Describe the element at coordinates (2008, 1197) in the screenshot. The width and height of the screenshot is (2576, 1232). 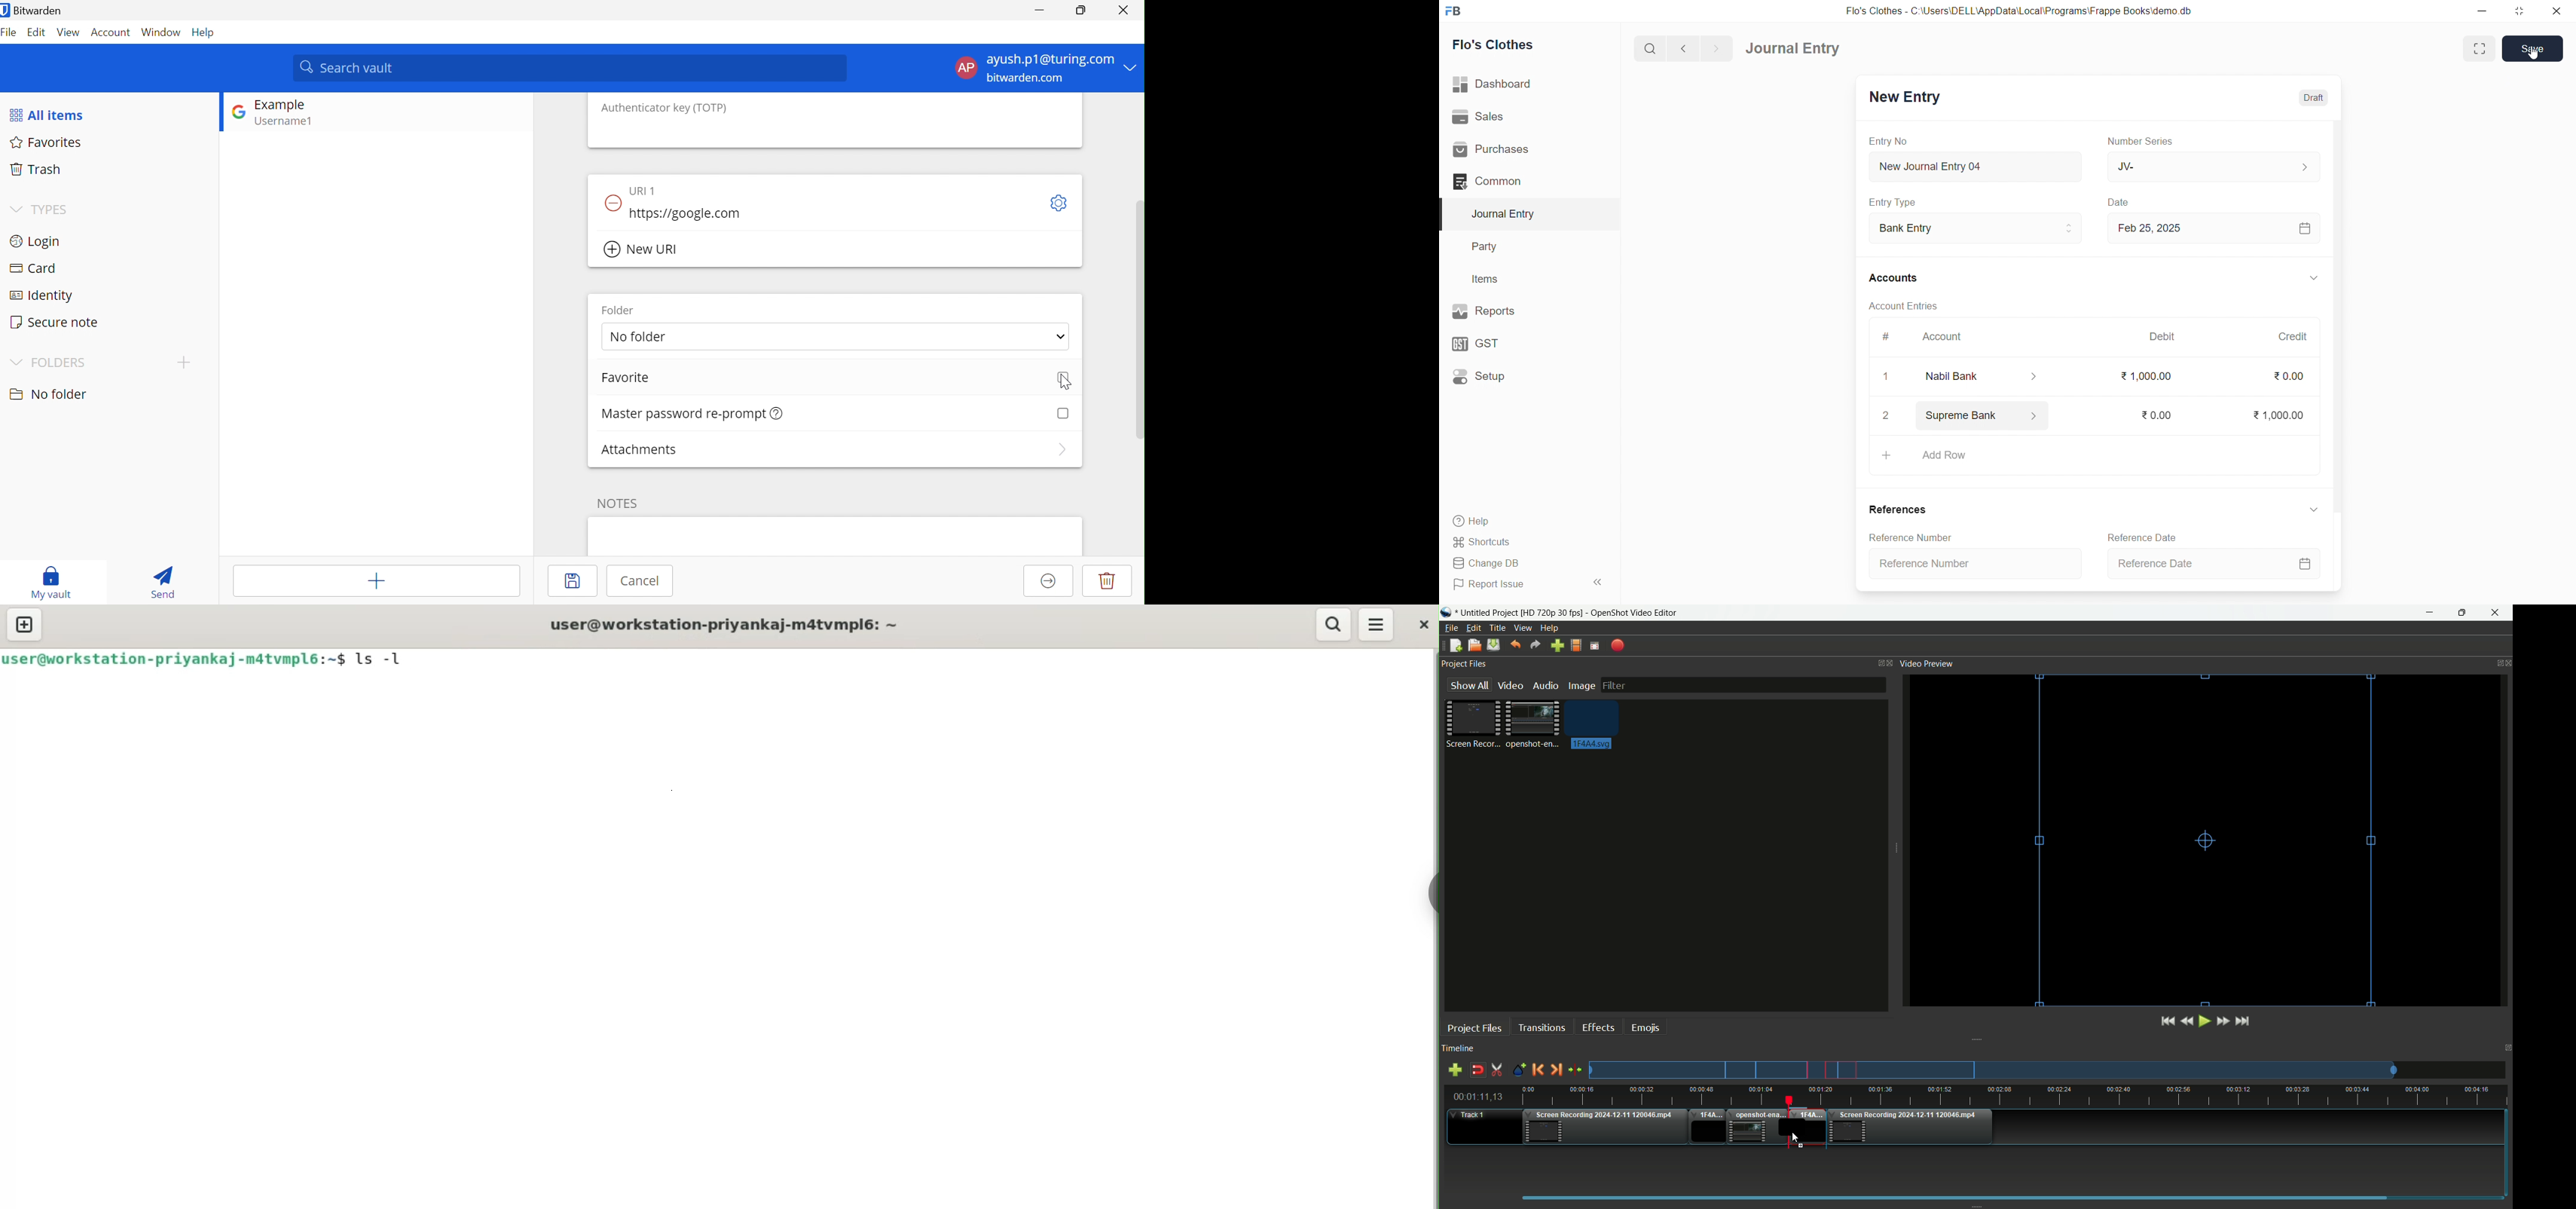
I see `scrollbar ` at that location.